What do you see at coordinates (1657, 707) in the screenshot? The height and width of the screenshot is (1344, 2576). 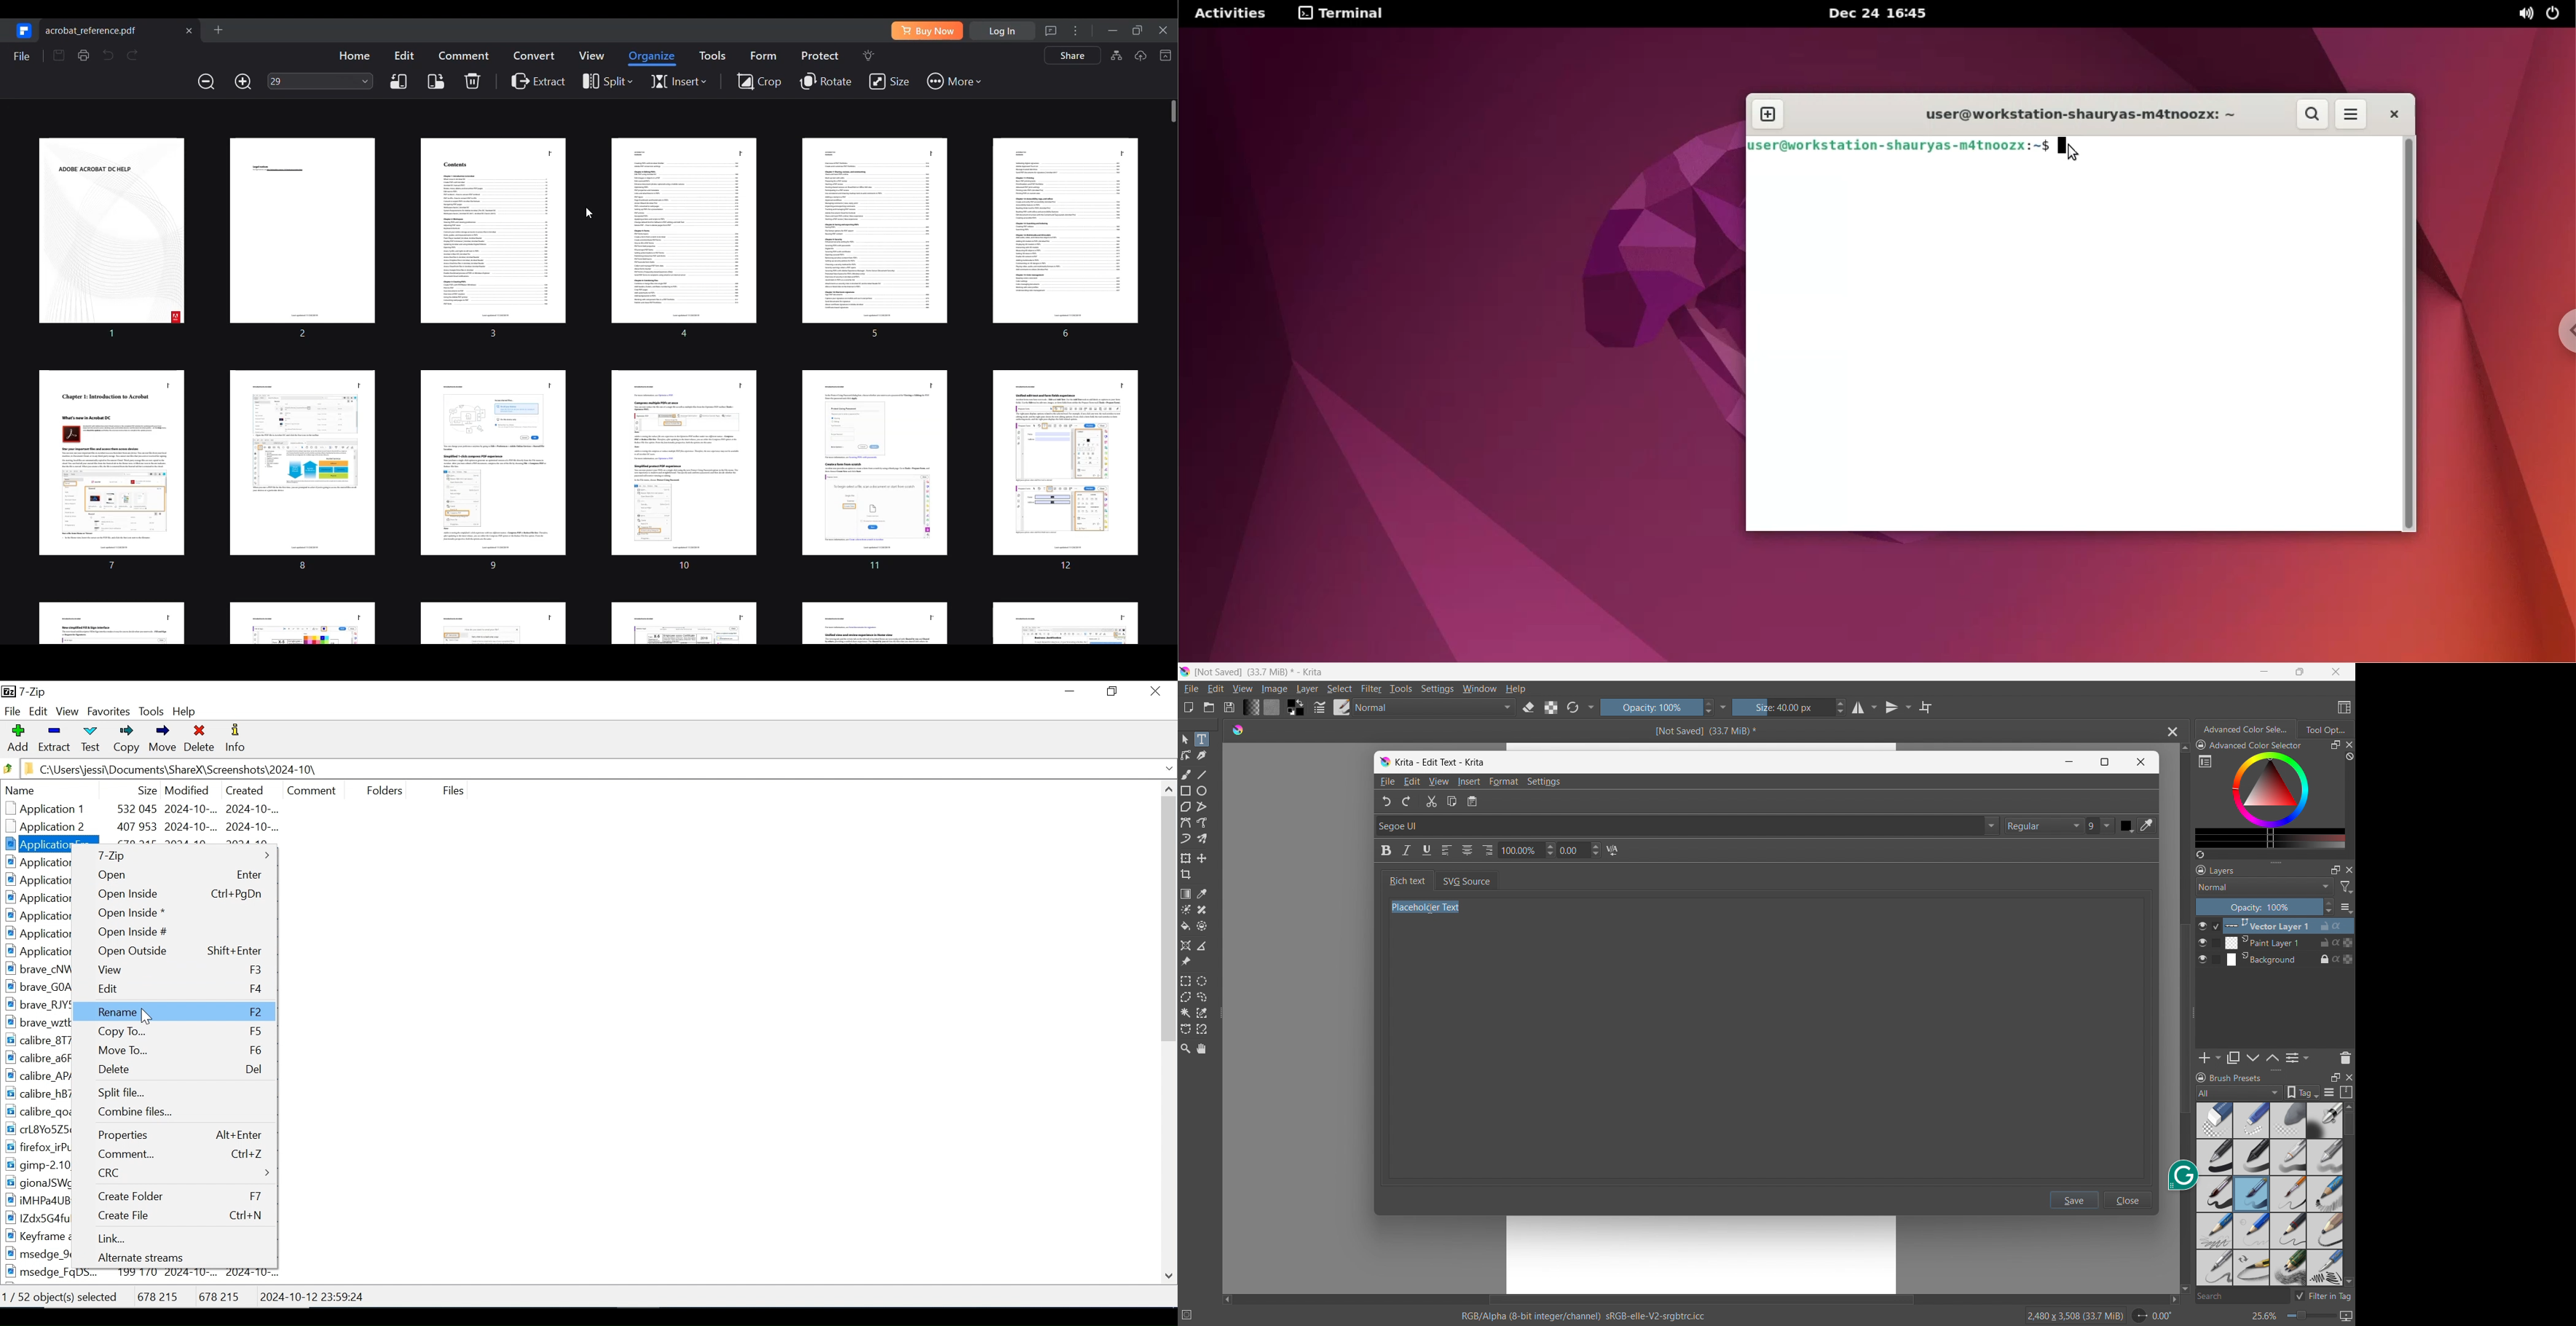 I see `opacity control` at bounding box center [1657, 707].